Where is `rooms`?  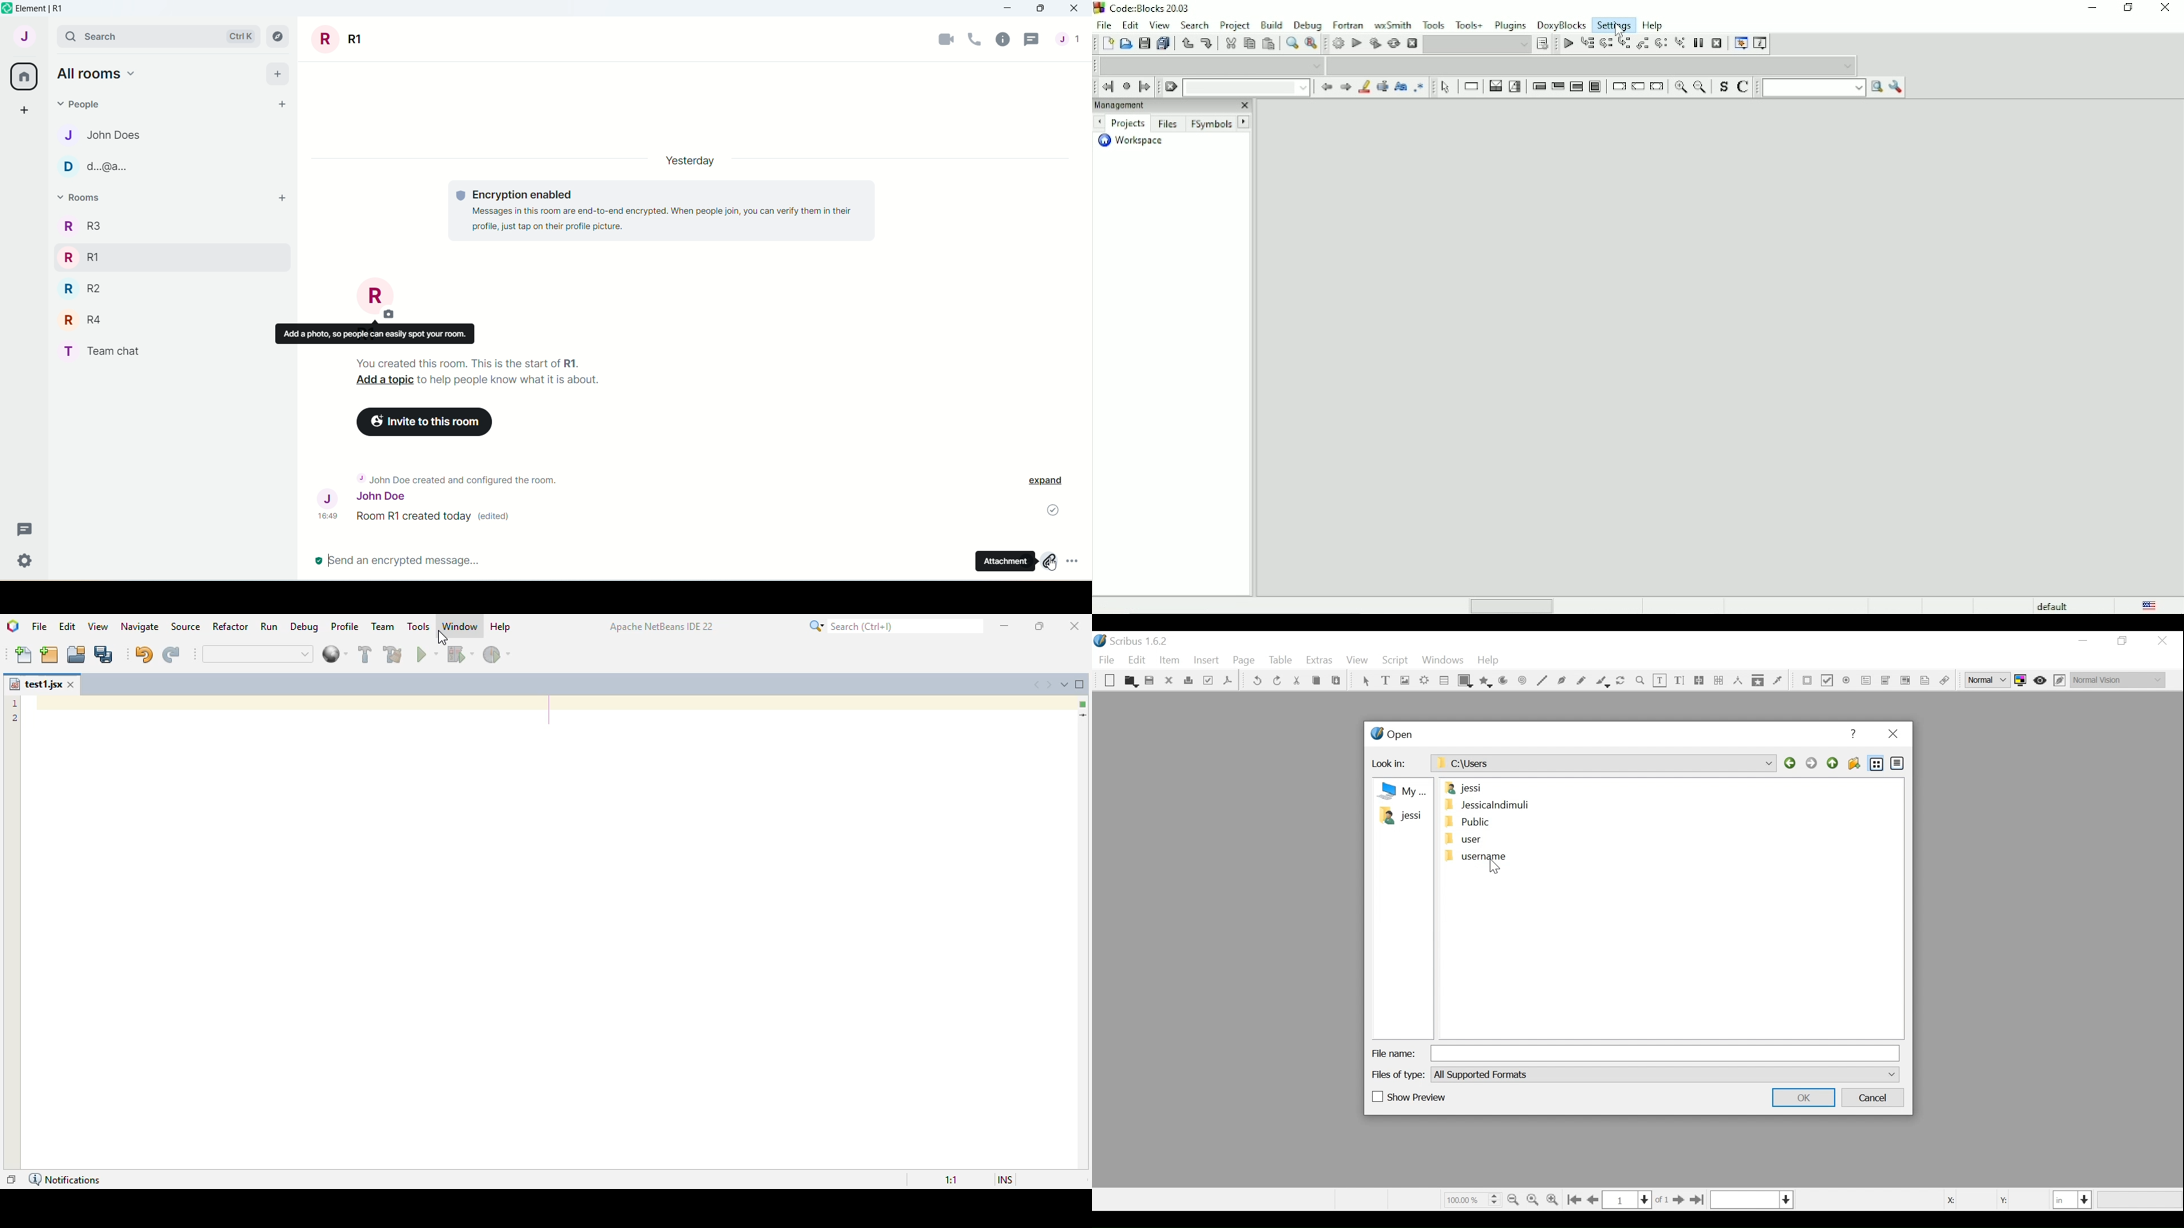
rooms is located at coordinates (83, 195).